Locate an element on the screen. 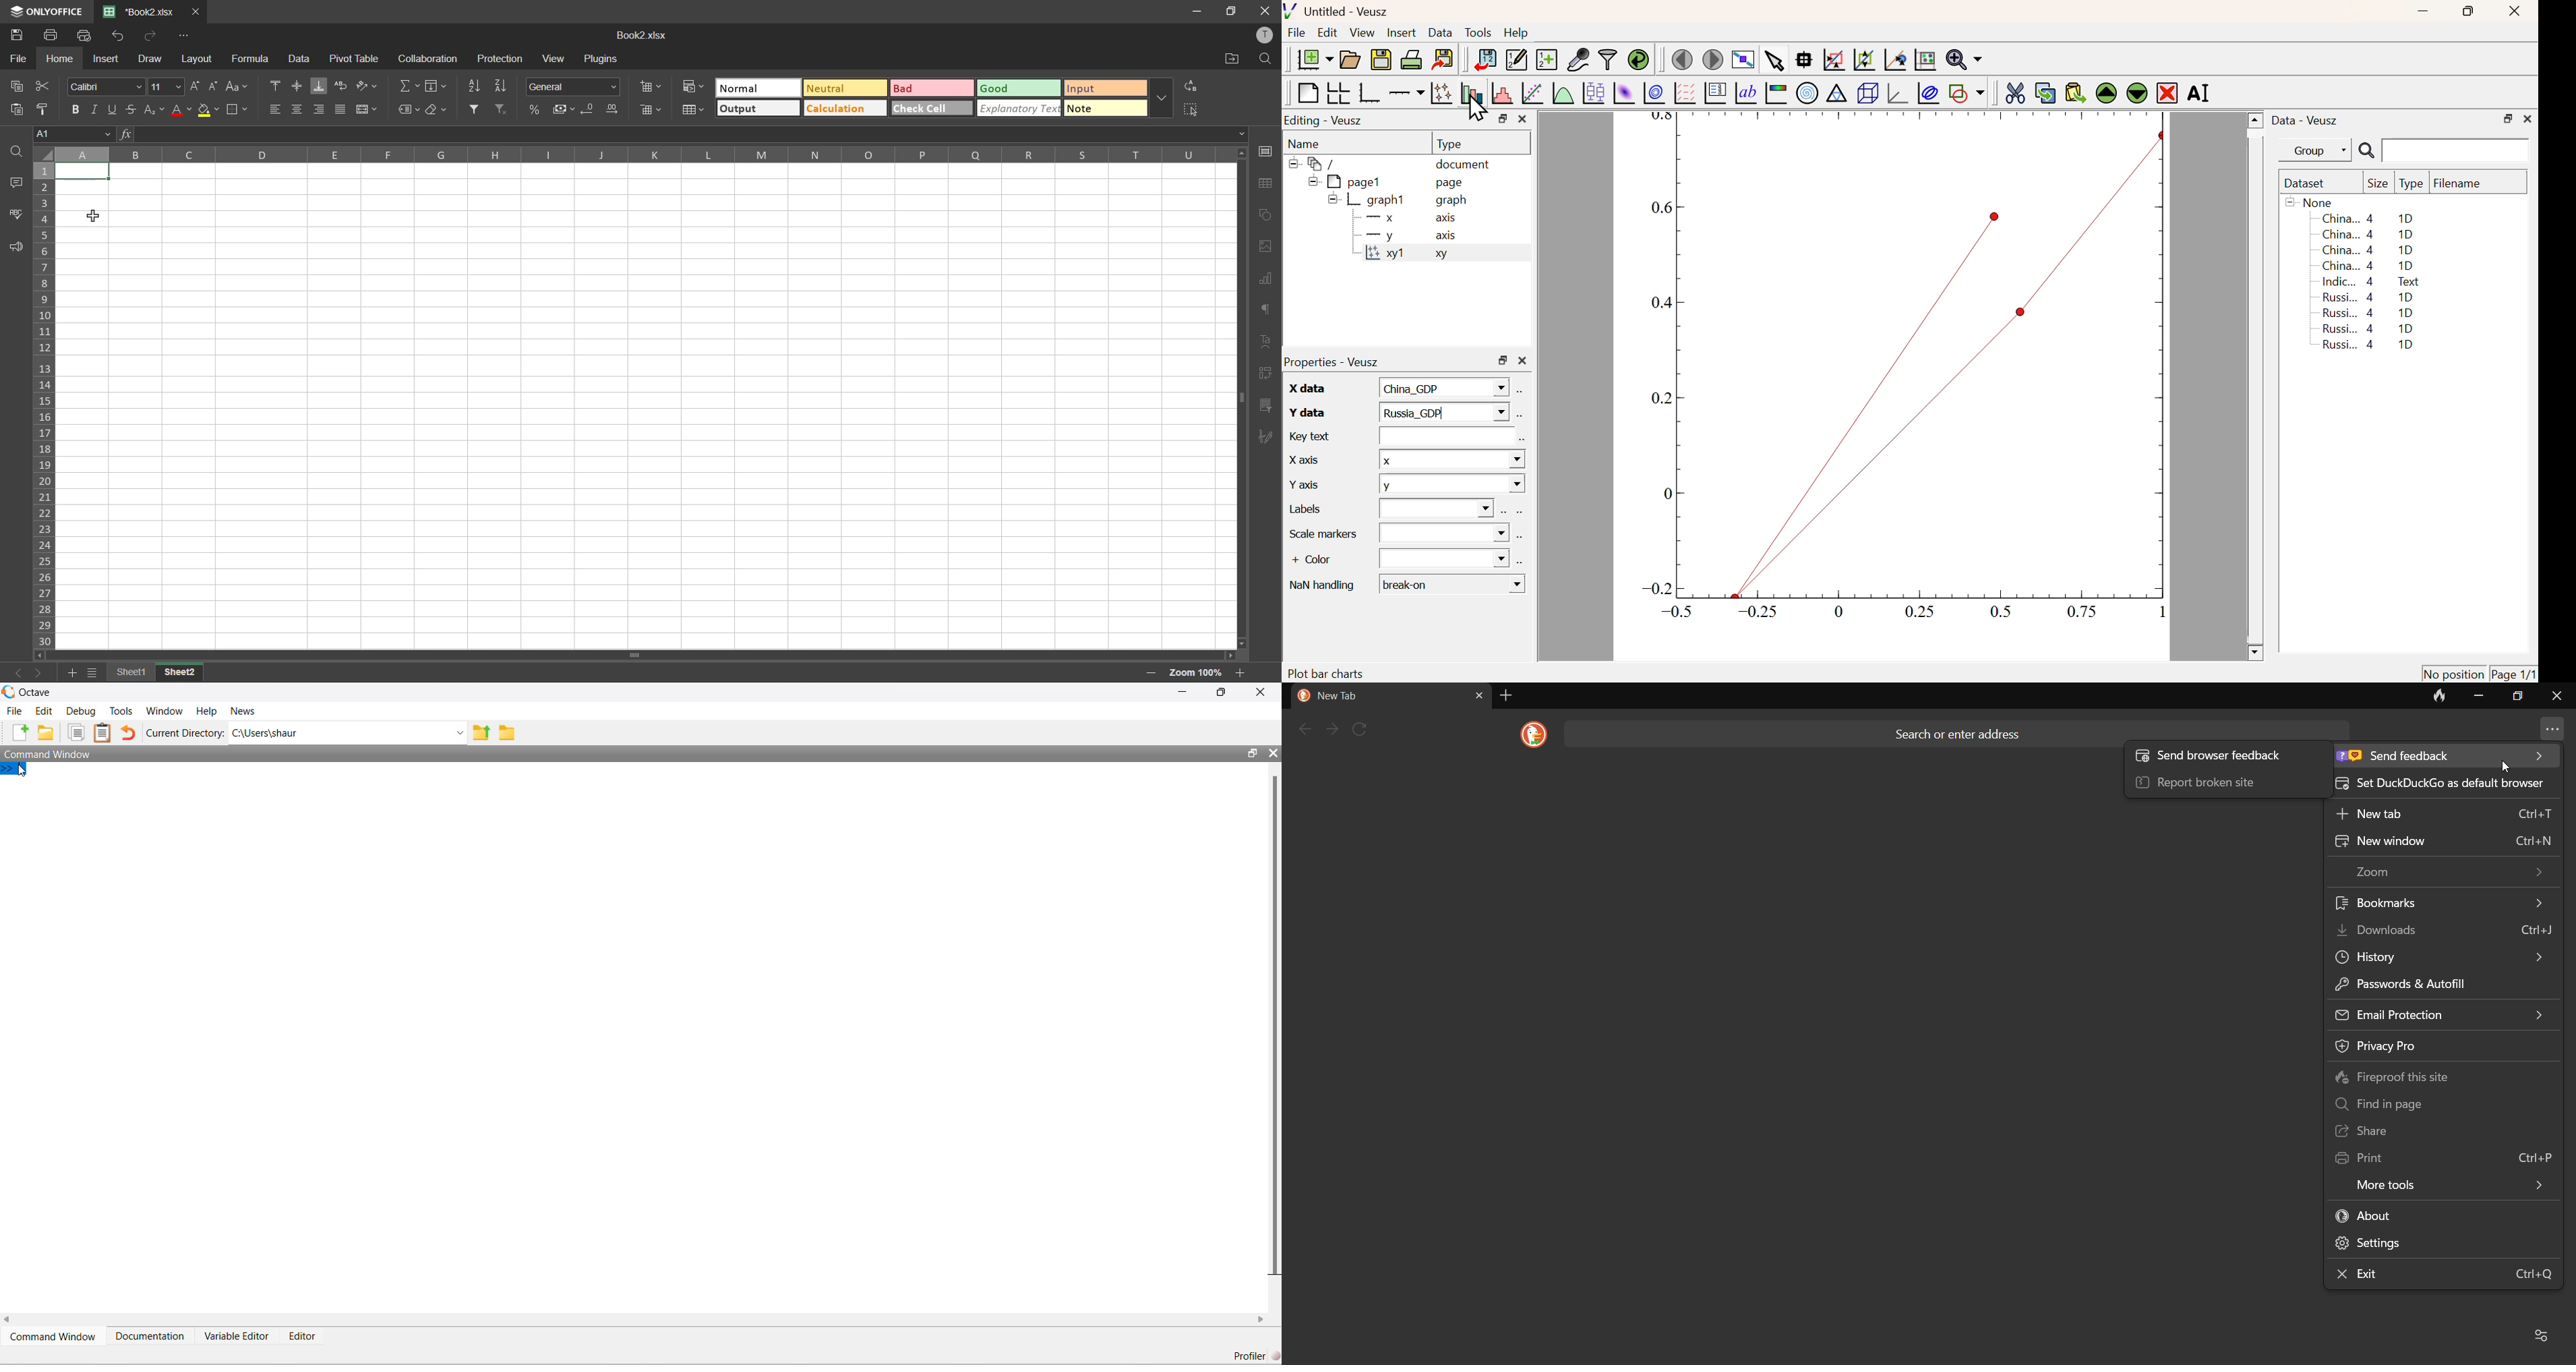 The image size is (2576, 1372). Select using dataset Browser is located at coordinates (1521, 540).